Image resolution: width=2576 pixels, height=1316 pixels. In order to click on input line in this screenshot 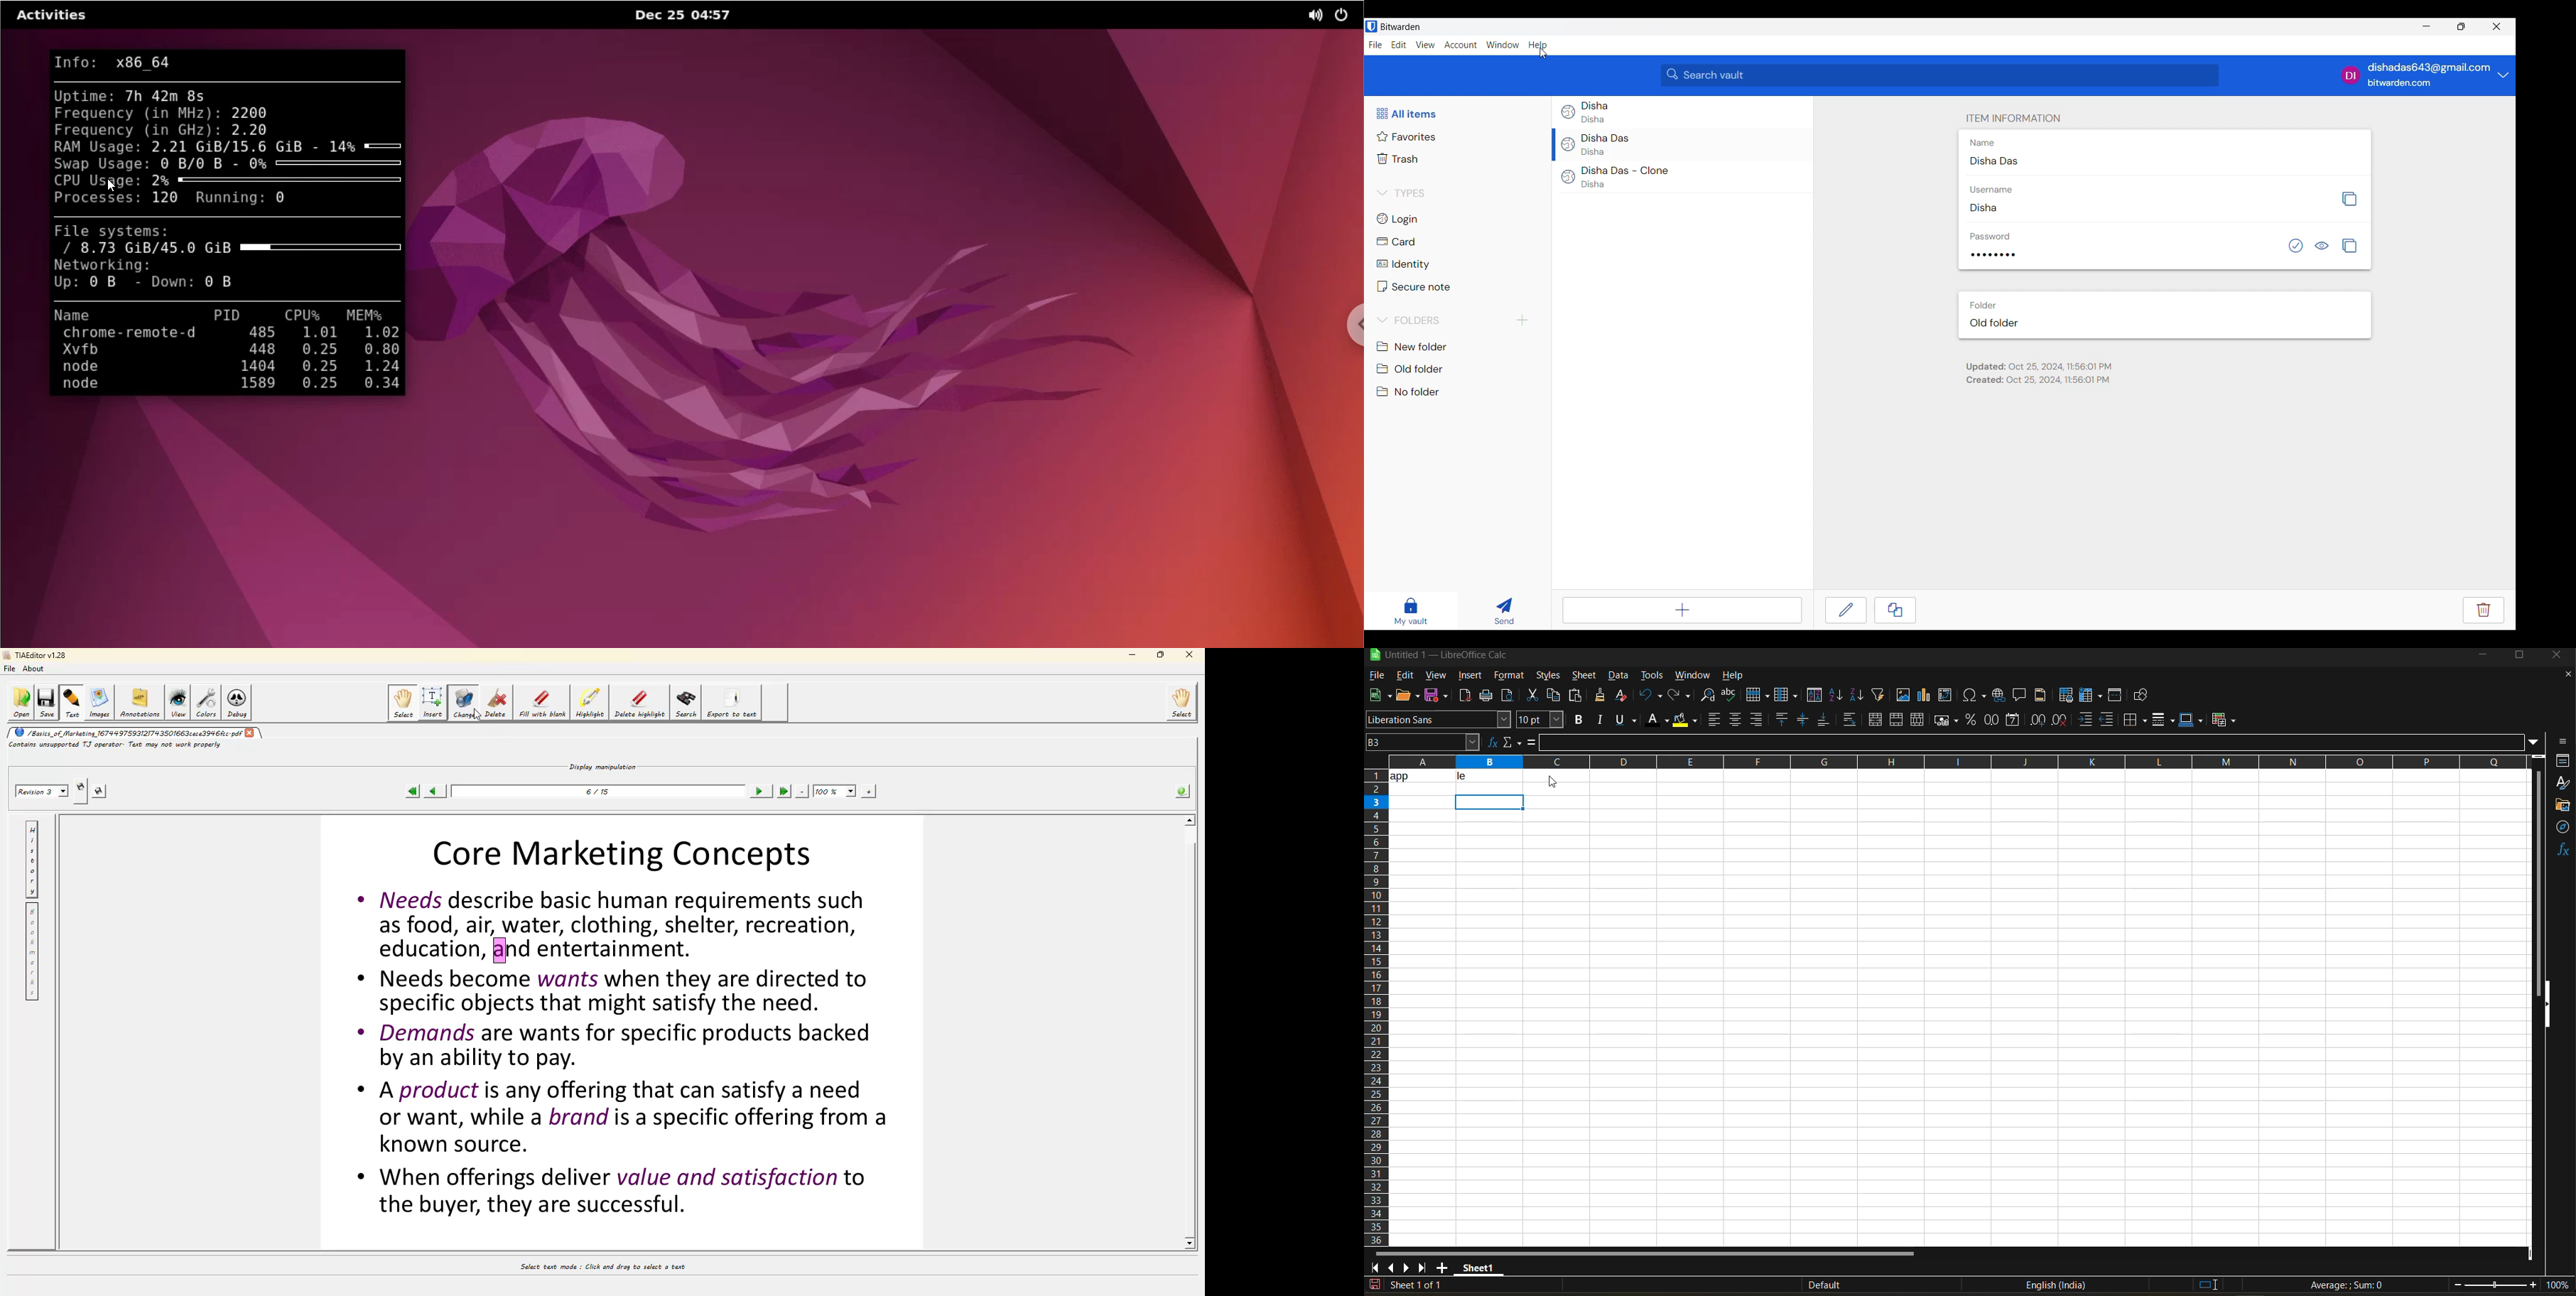, I will do `click(2033, 743)`.